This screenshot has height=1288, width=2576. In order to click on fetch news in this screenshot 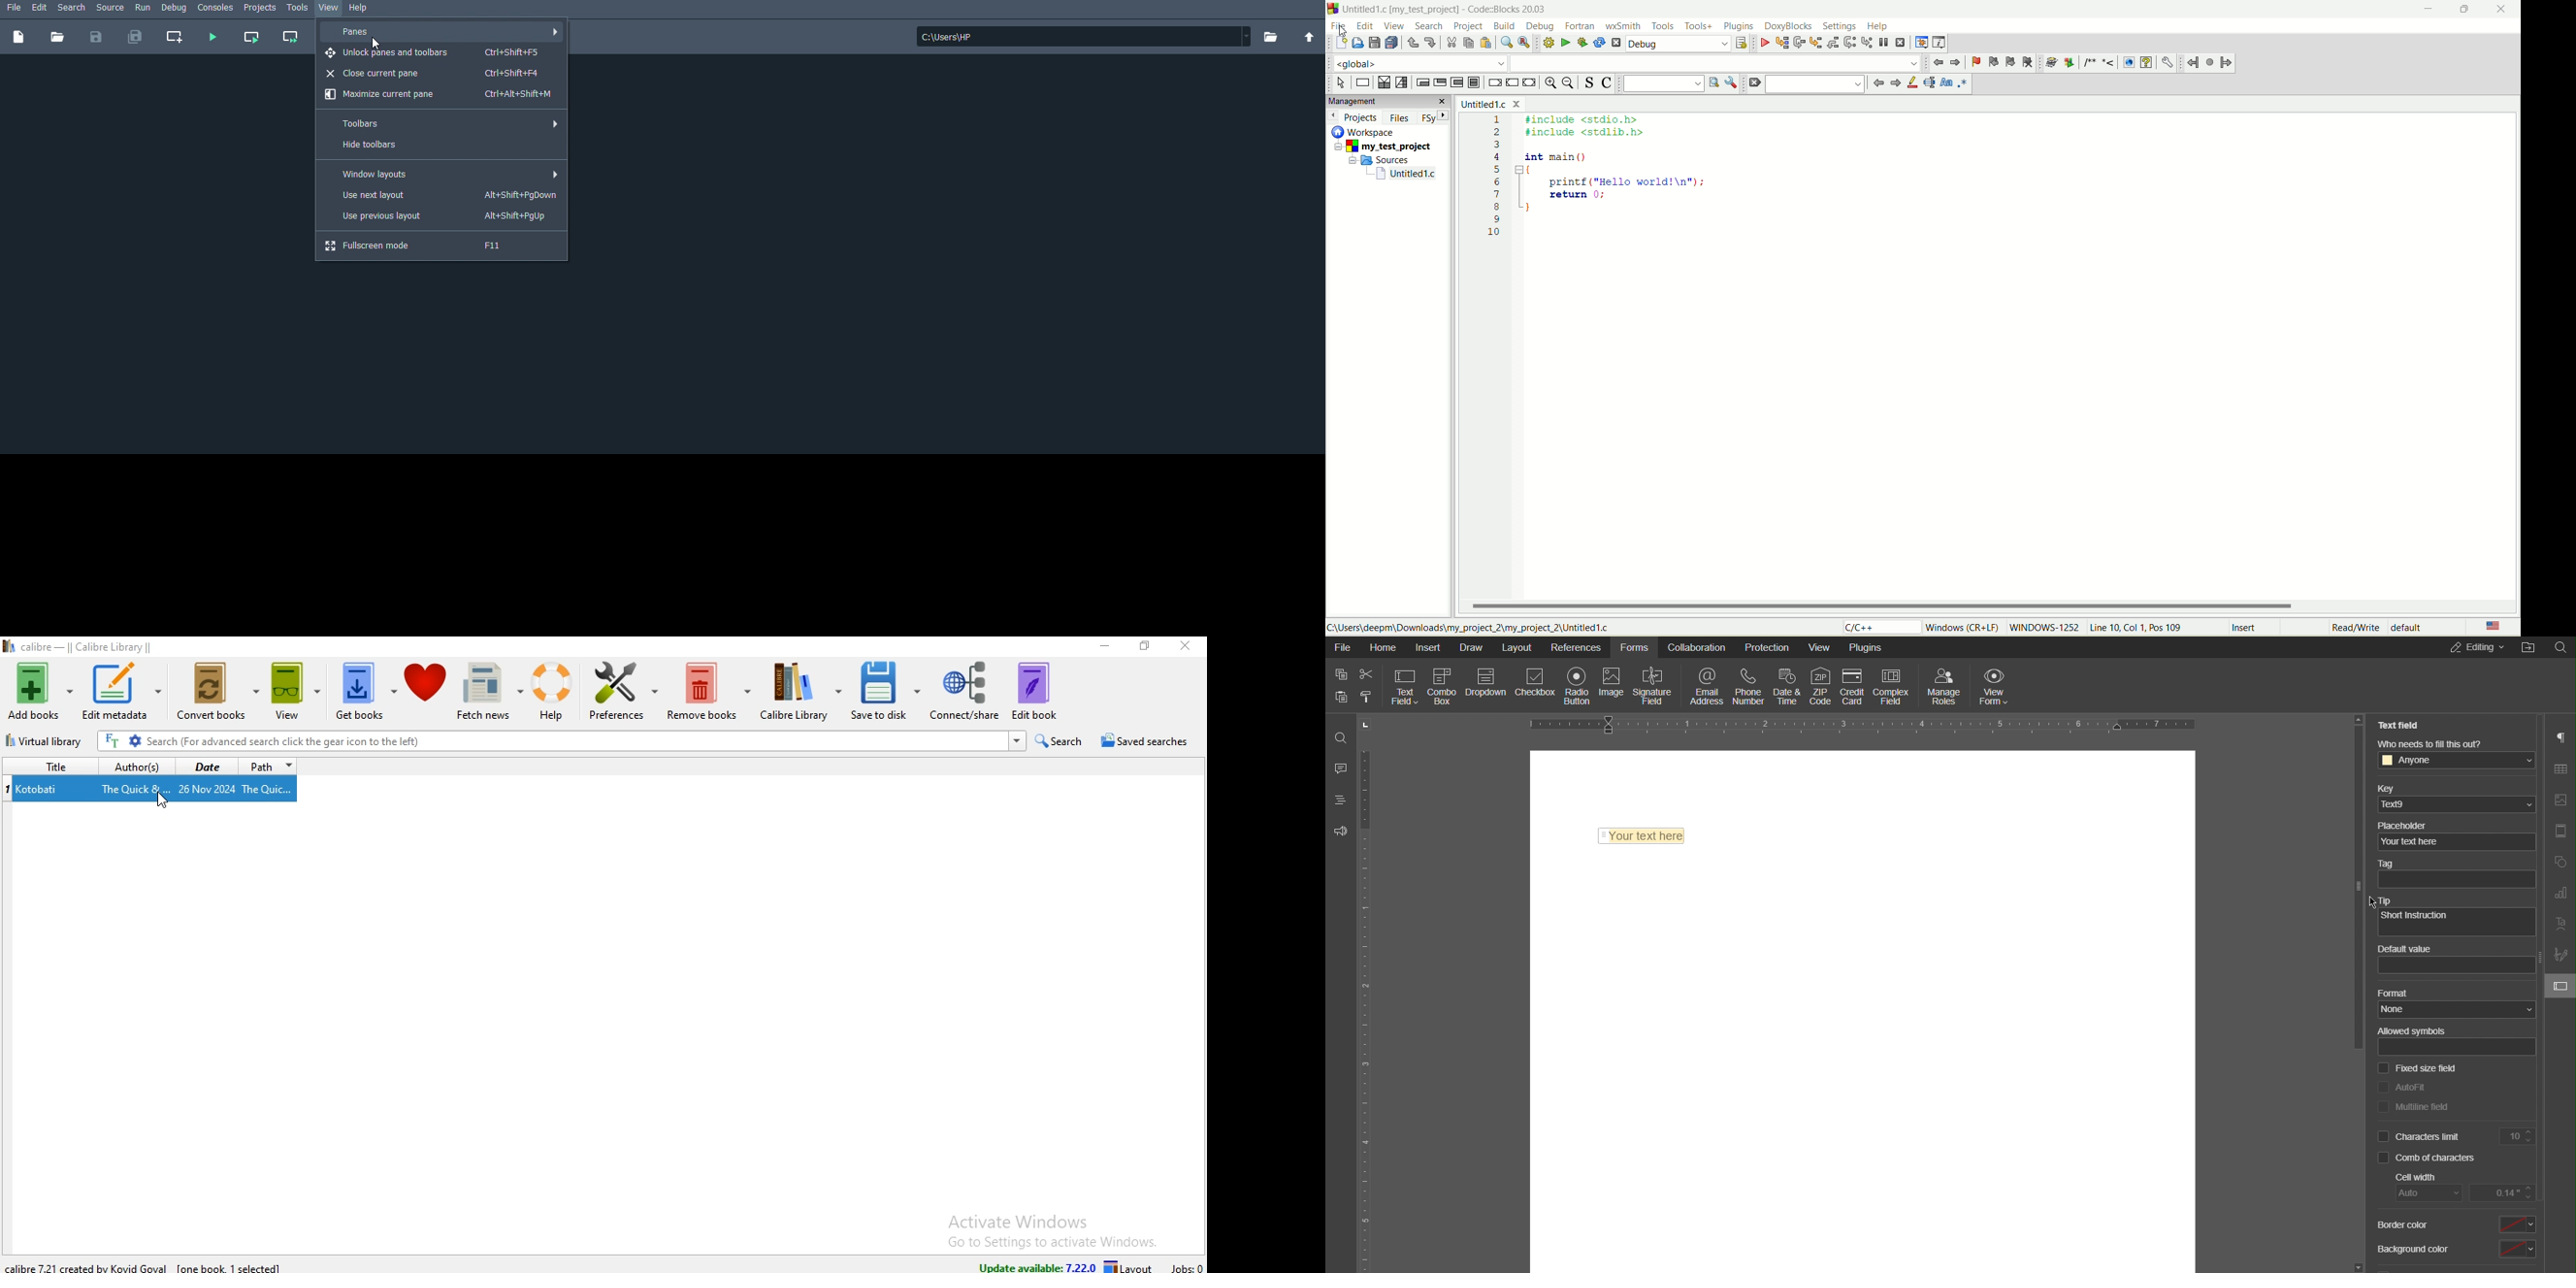, I will do `click(490, 690)`.